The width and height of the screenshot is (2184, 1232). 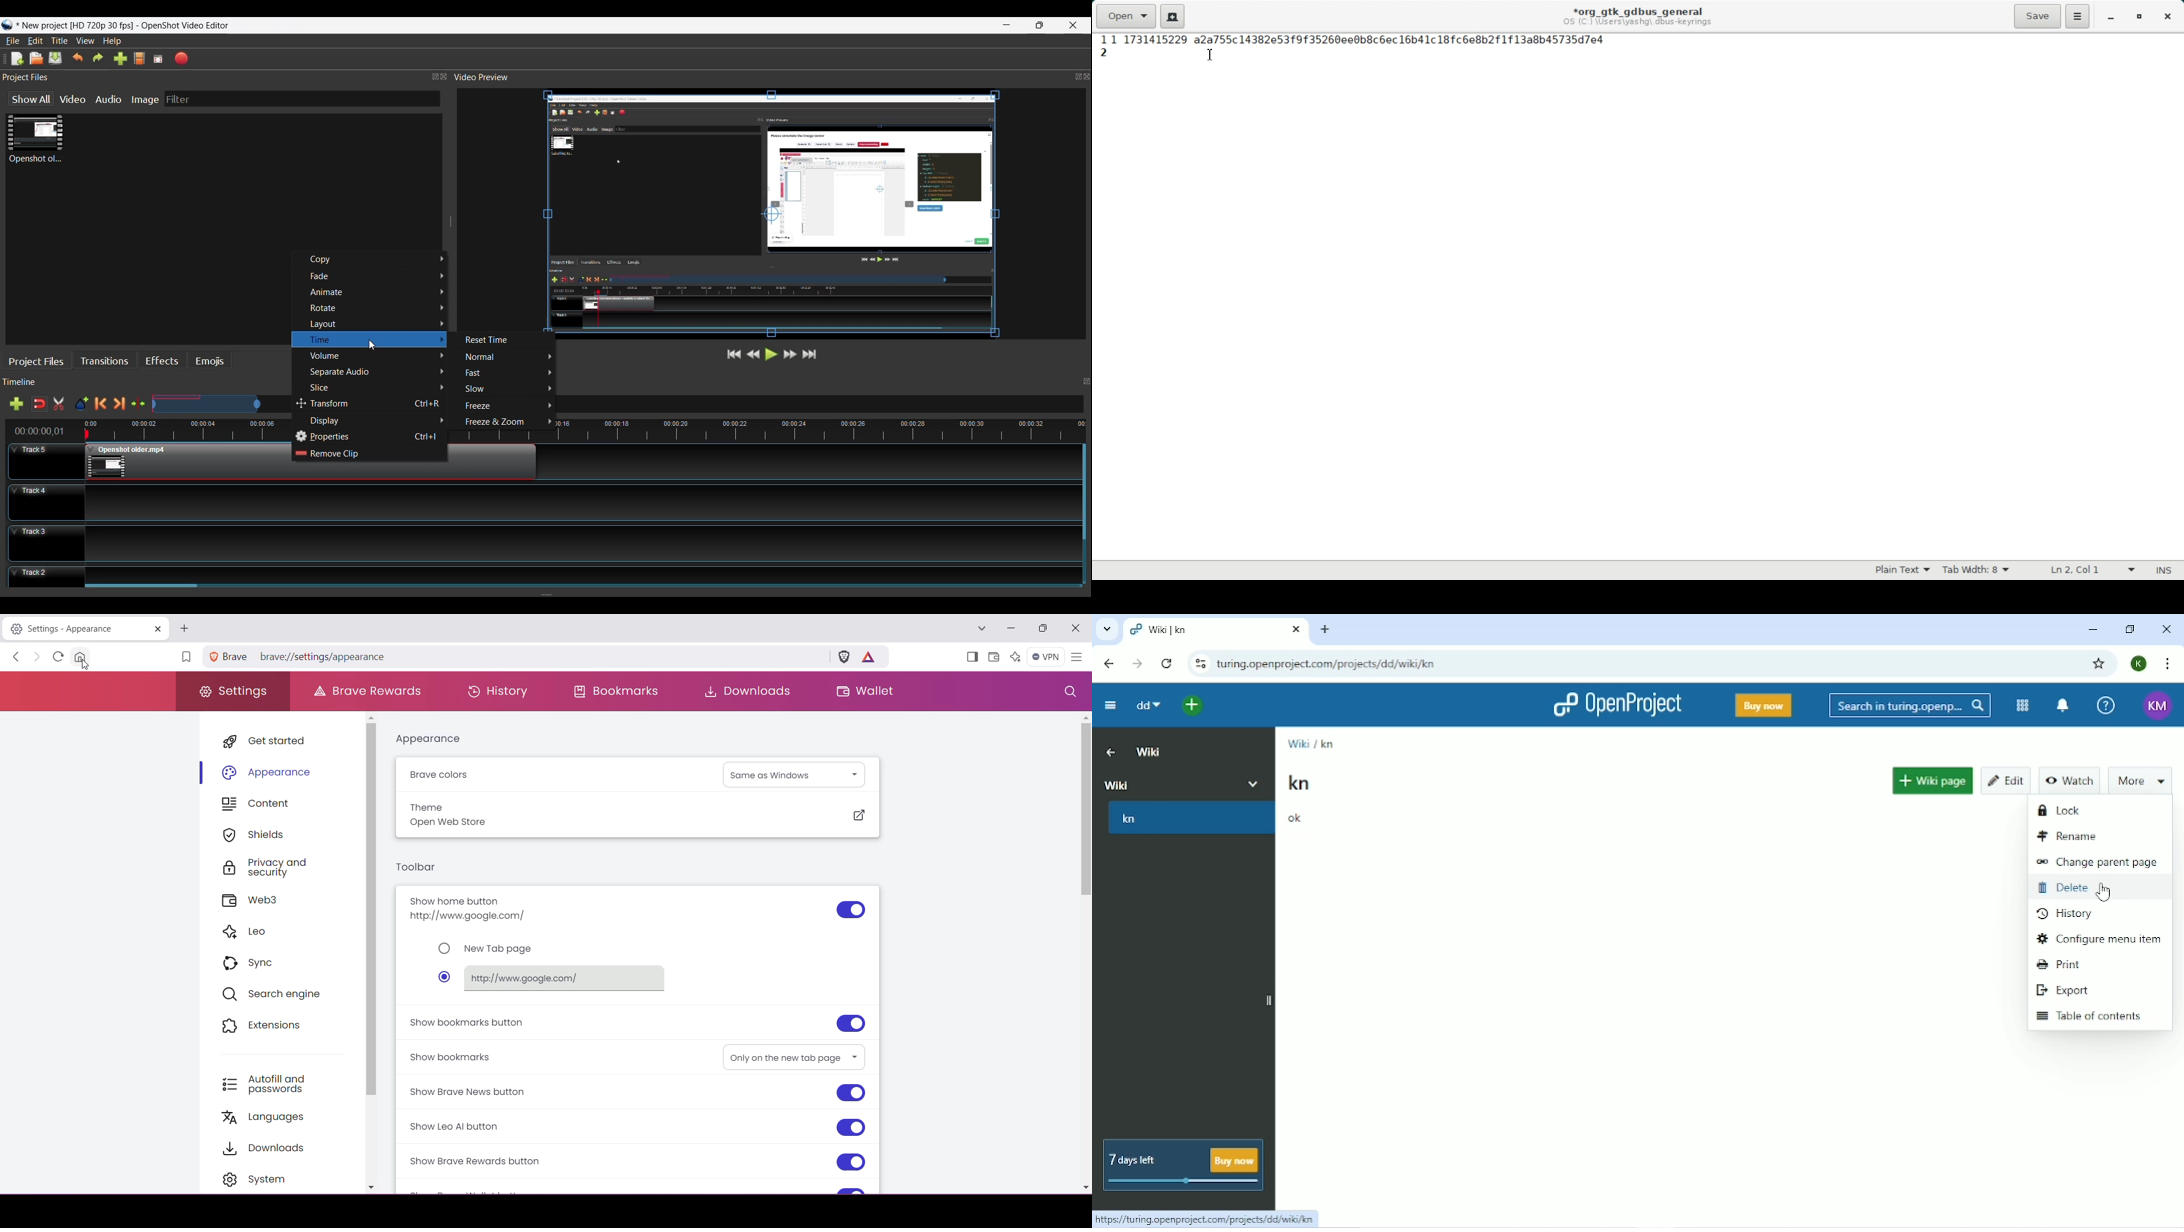 I want to click on Fullscreen, so click(x=159, y=59).